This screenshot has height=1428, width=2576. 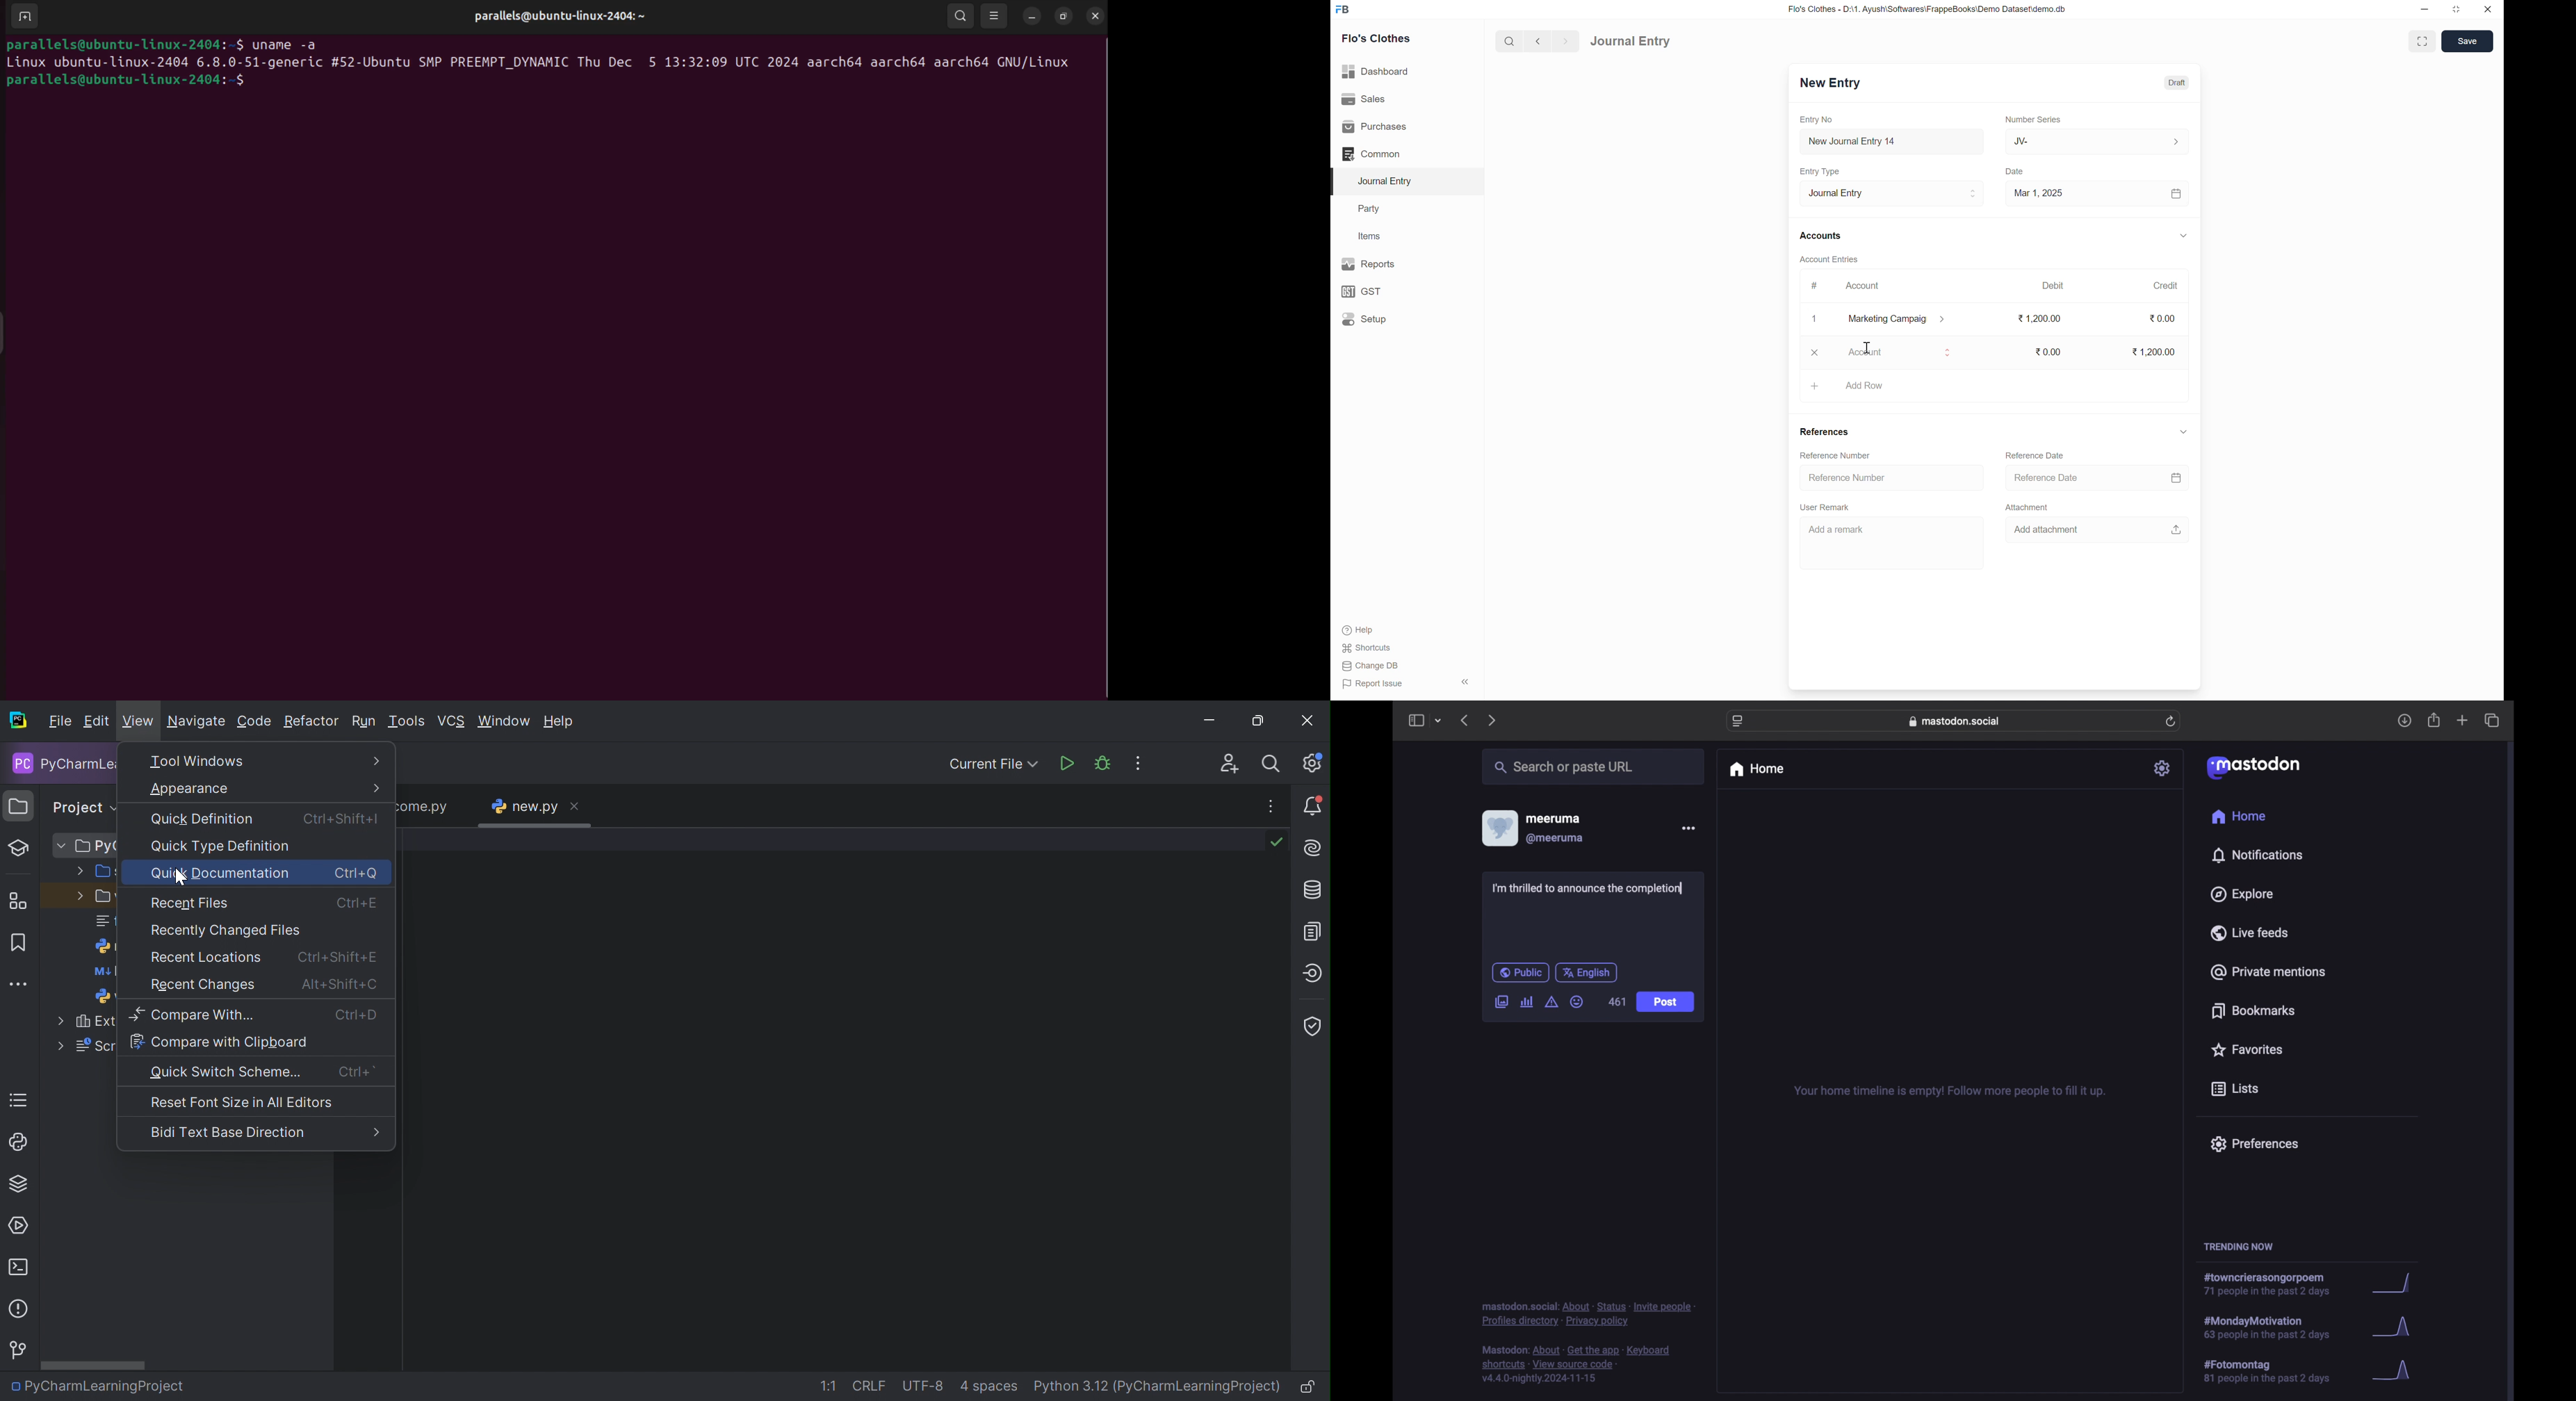 What do you see at coordinates (1312, 1388) in the screenshot?
I see `Make file read-only` at bounding box center [1312, 1388].